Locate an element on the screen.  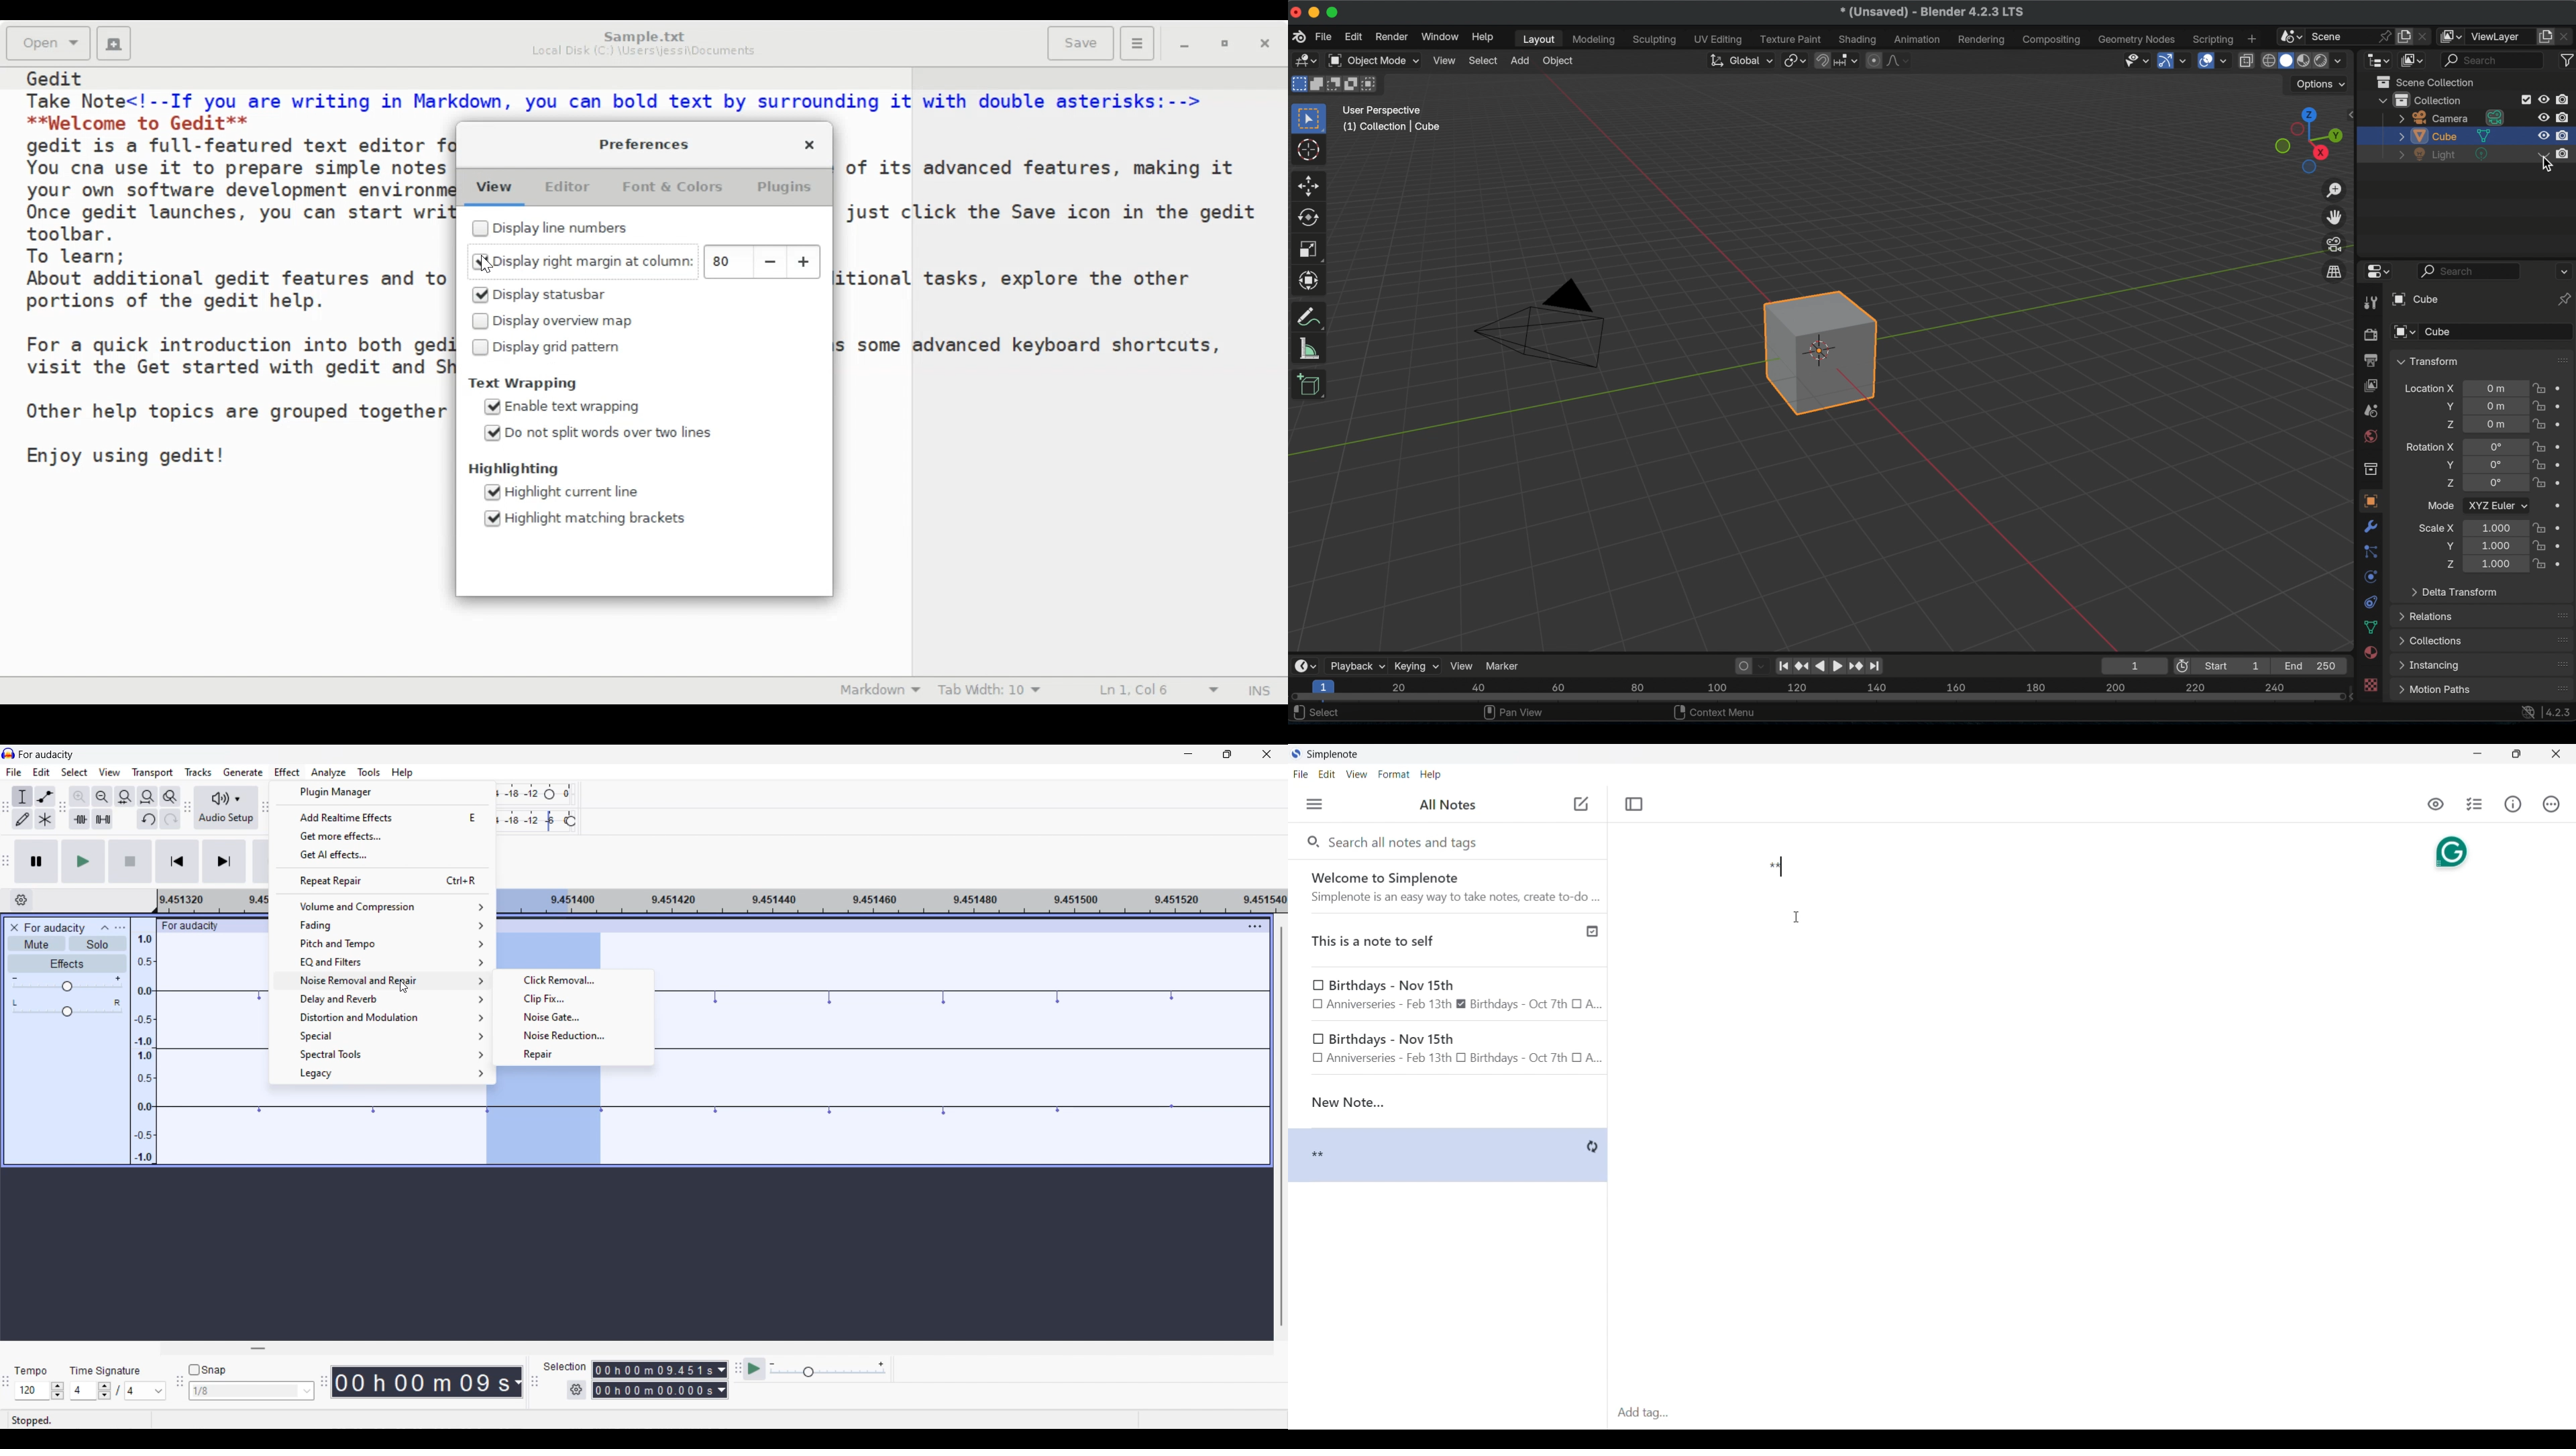
Software name is located at coordinates (1334, 755).